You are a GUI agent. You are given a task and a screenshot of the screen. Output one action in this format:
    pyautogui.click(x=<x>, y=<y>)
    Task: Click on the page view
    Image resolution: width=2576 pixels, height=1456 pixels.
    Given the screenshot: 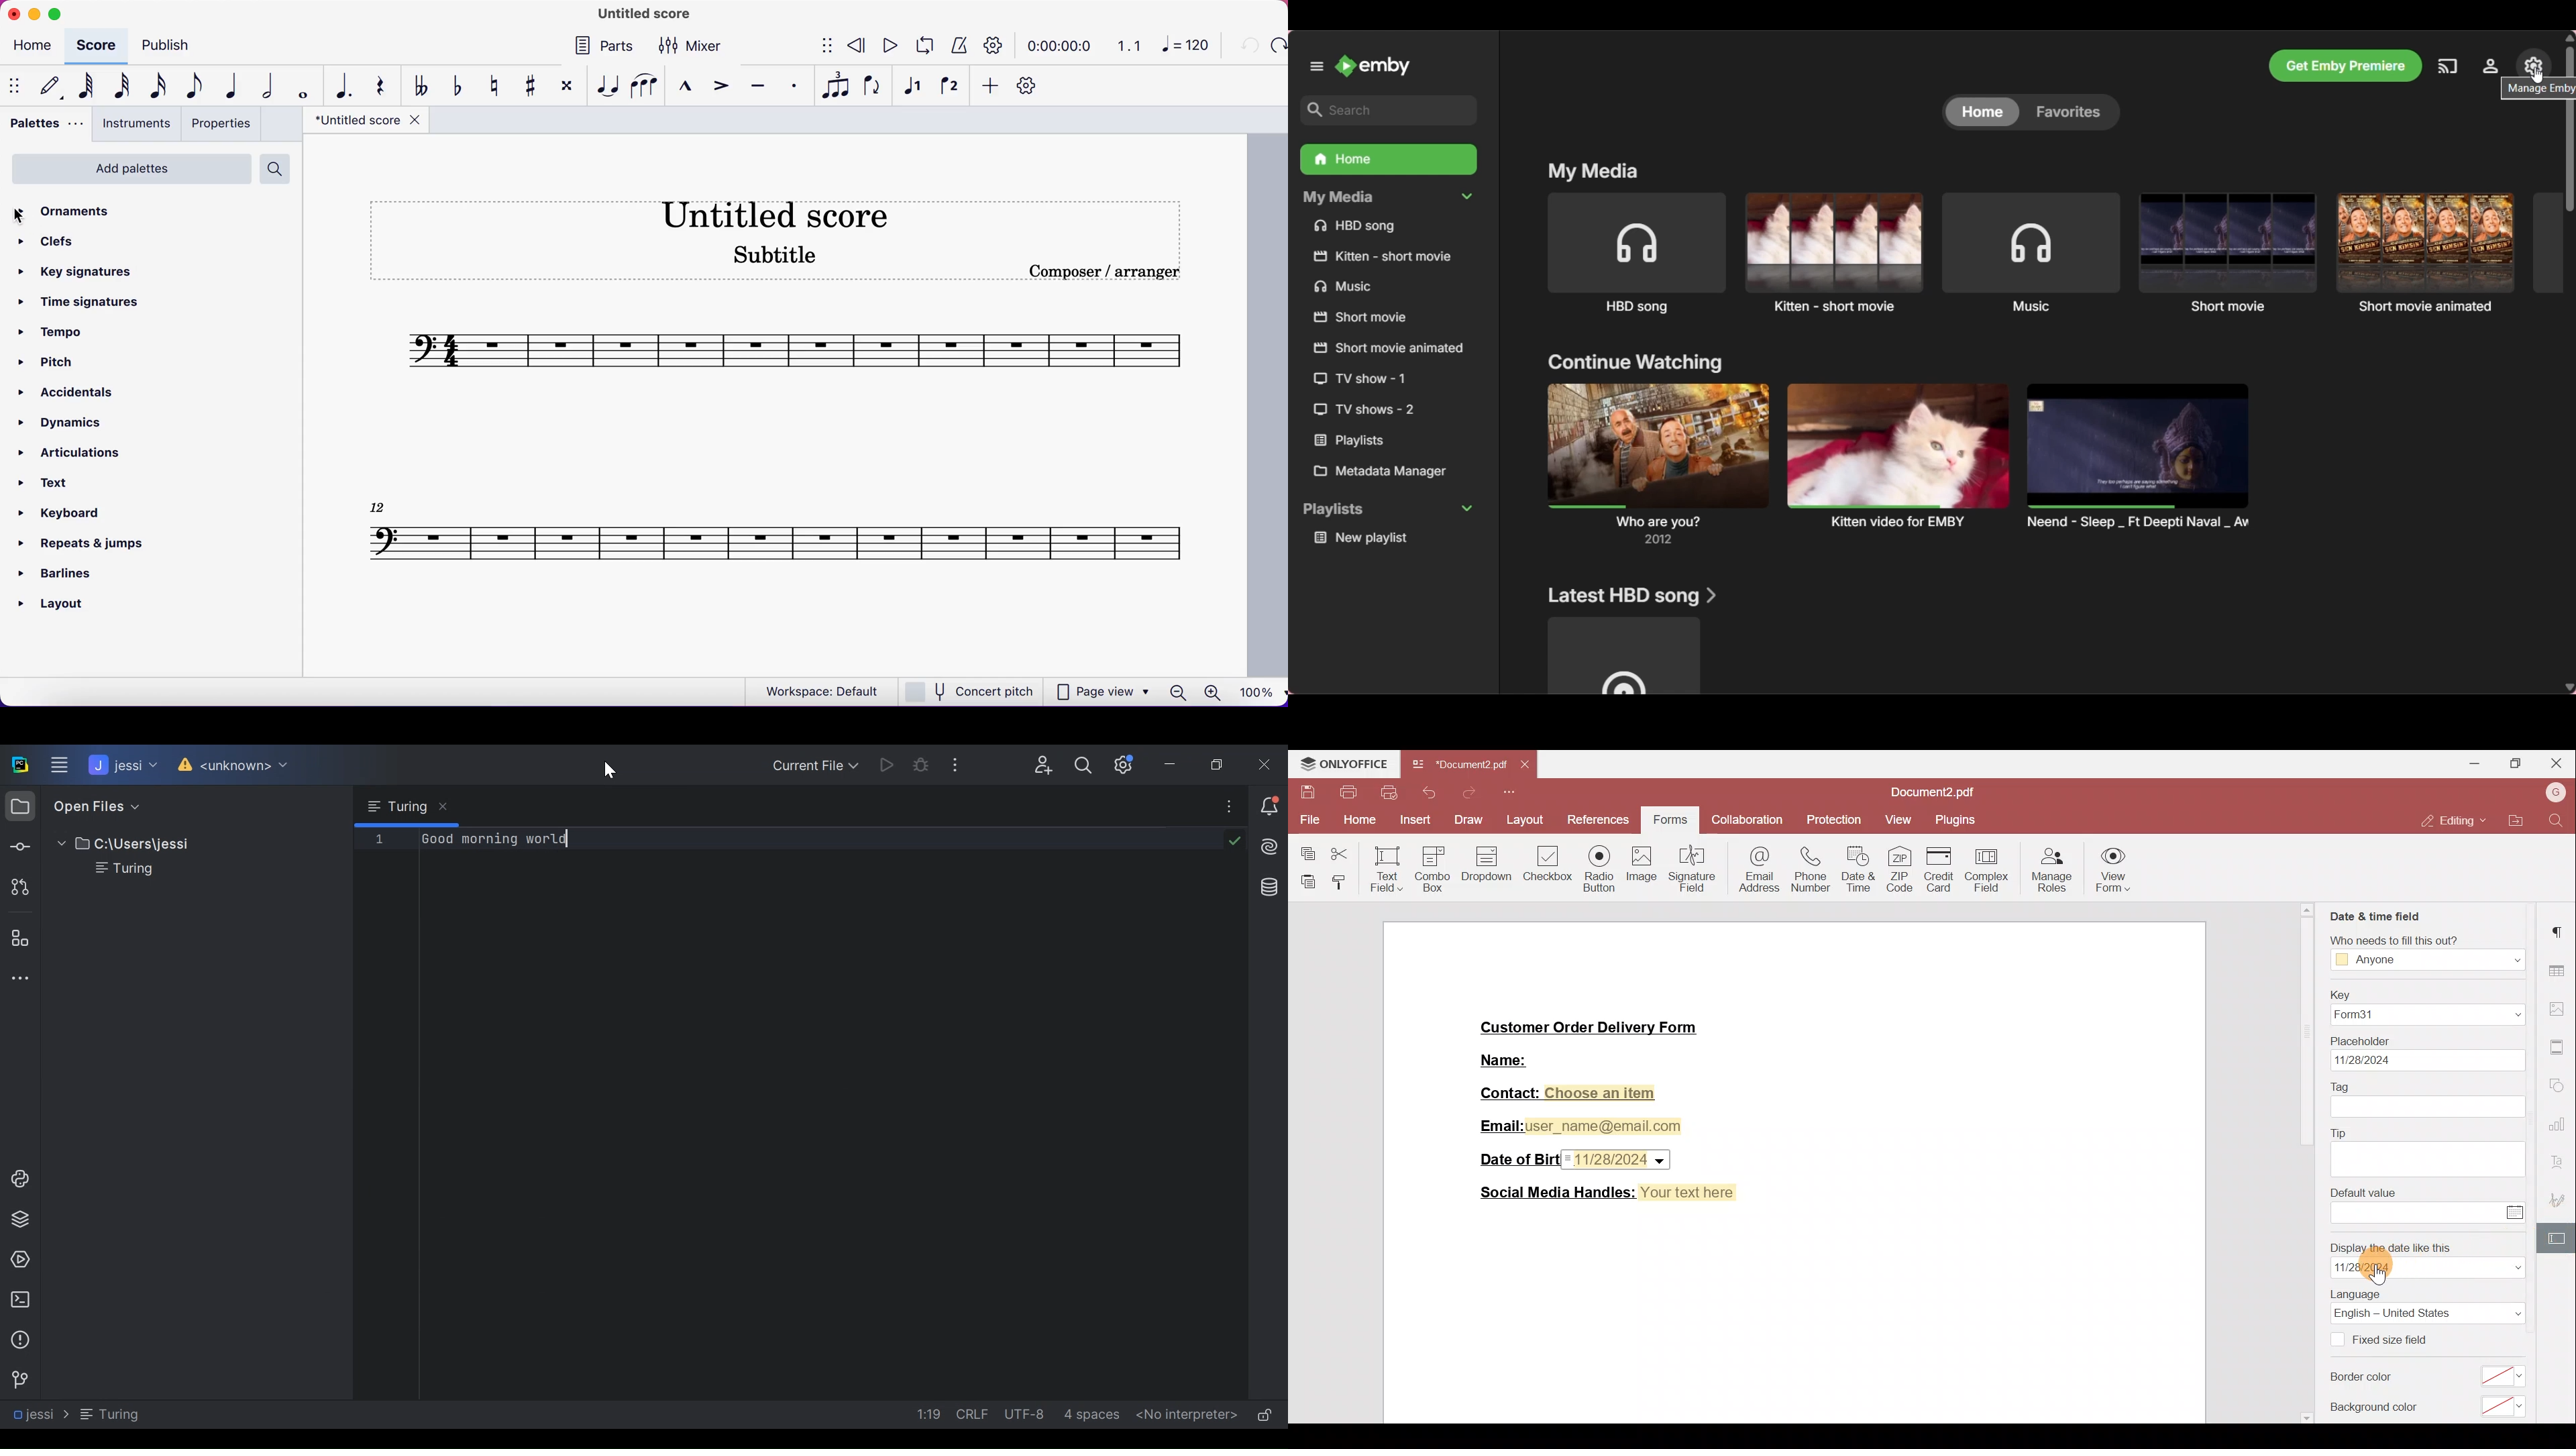 What is the action you would take?
    pyautogui.click(x=1104, y=691)
    